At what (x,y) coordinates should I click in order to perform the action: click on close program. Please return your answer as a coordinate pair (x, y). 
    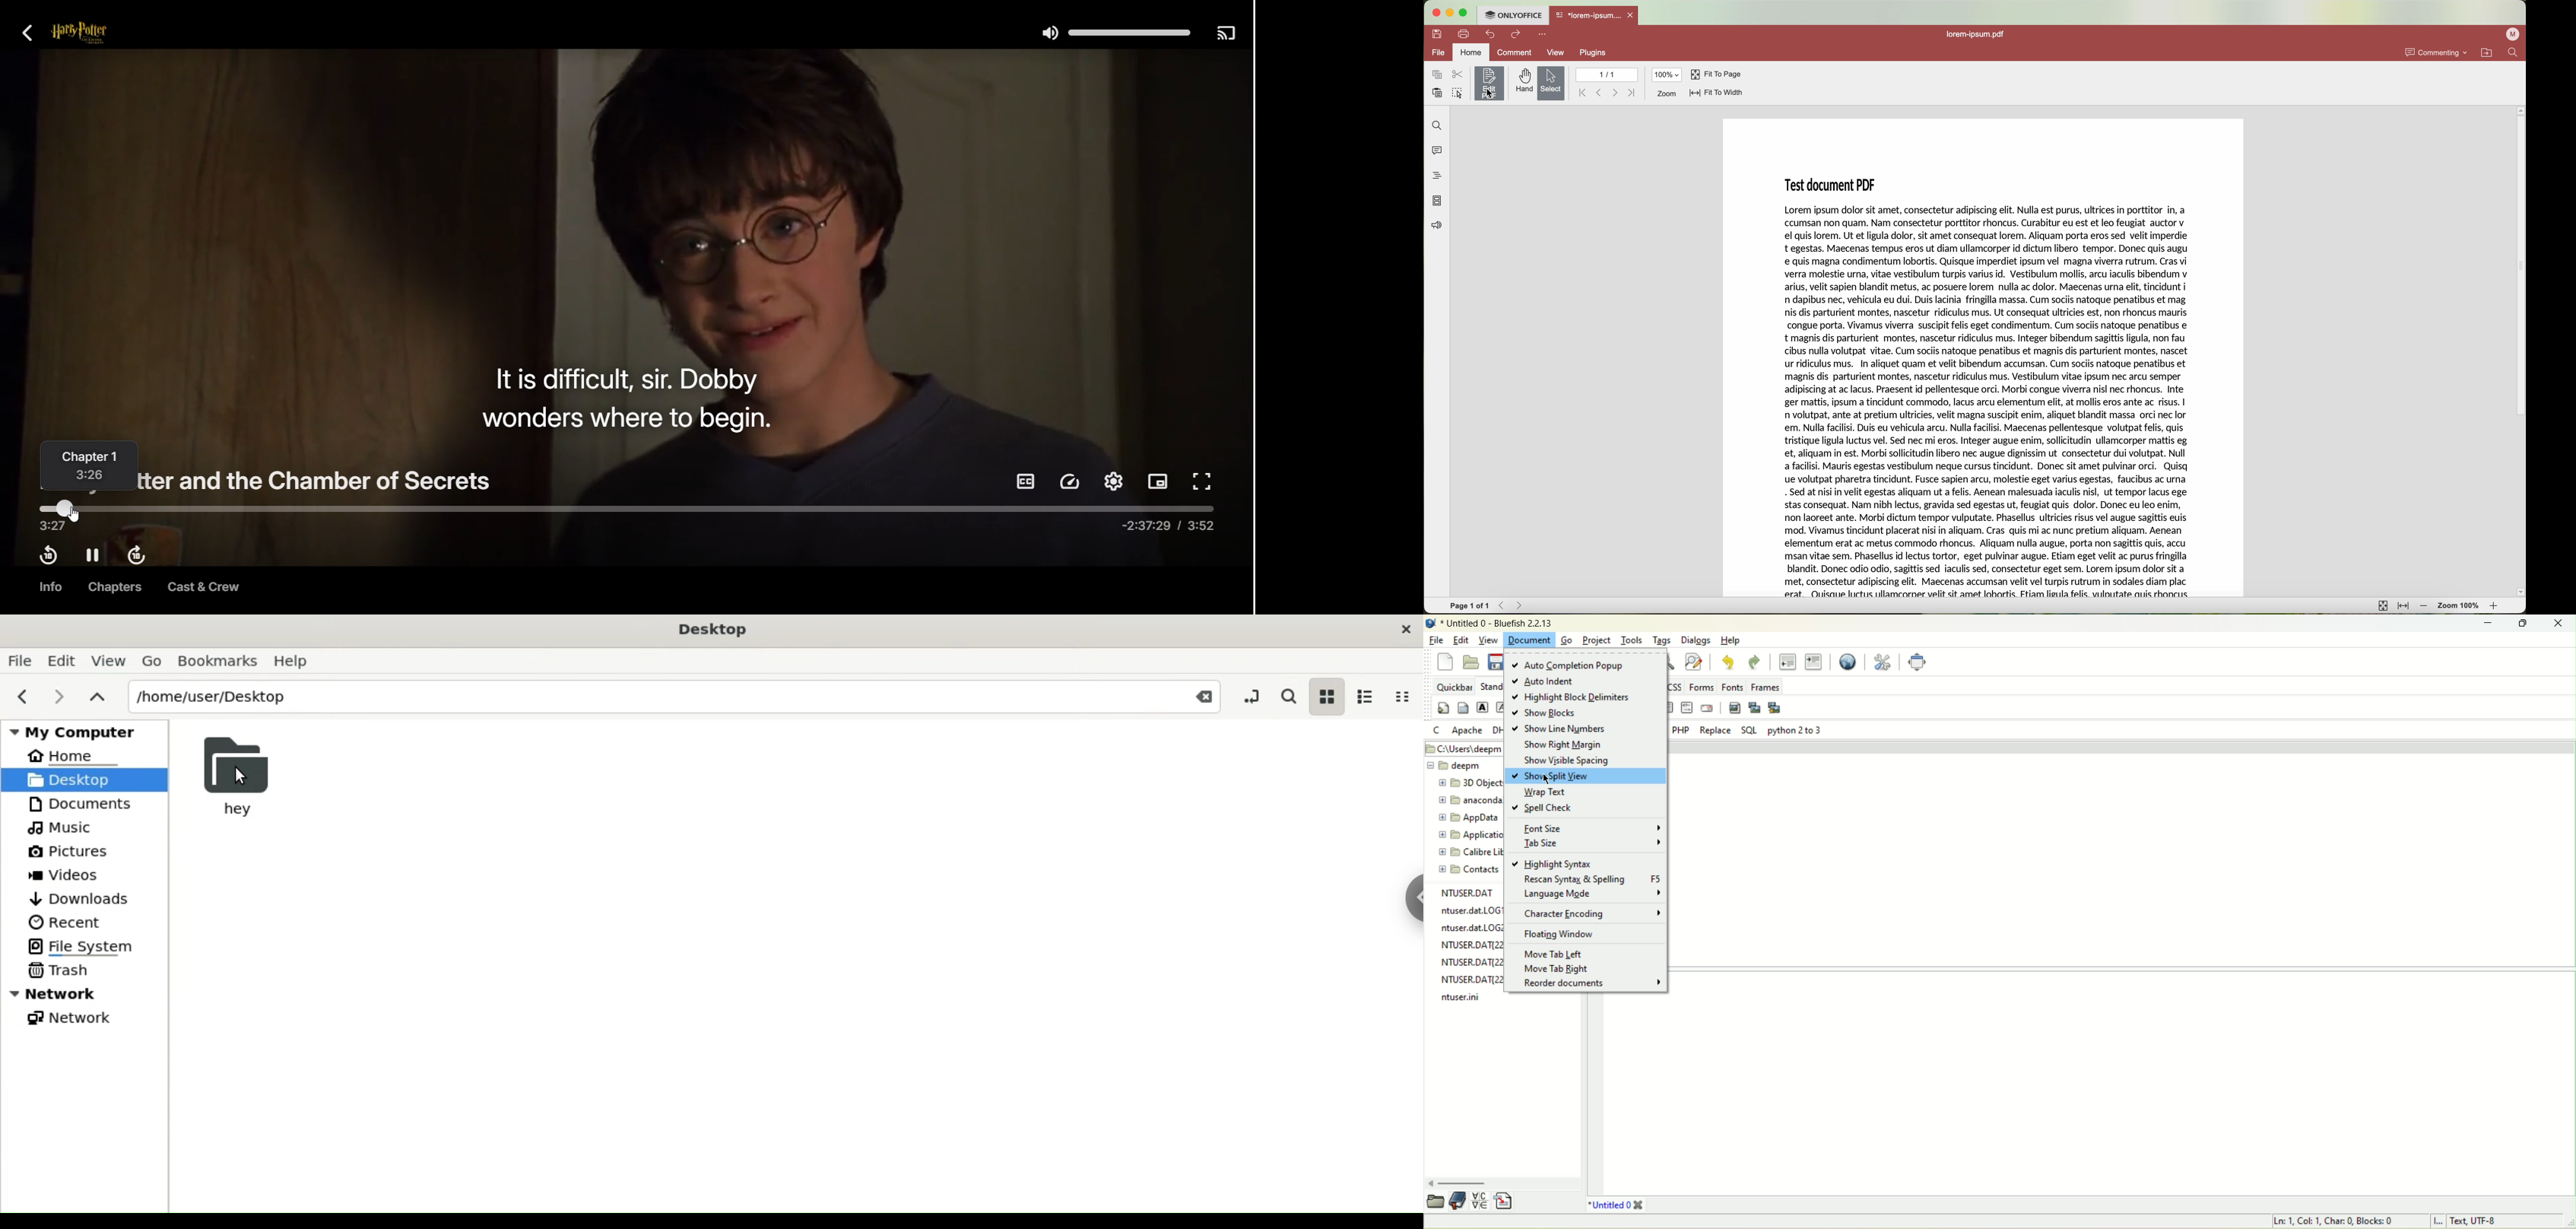
    Looking at the image, I should click on (1435, 12).